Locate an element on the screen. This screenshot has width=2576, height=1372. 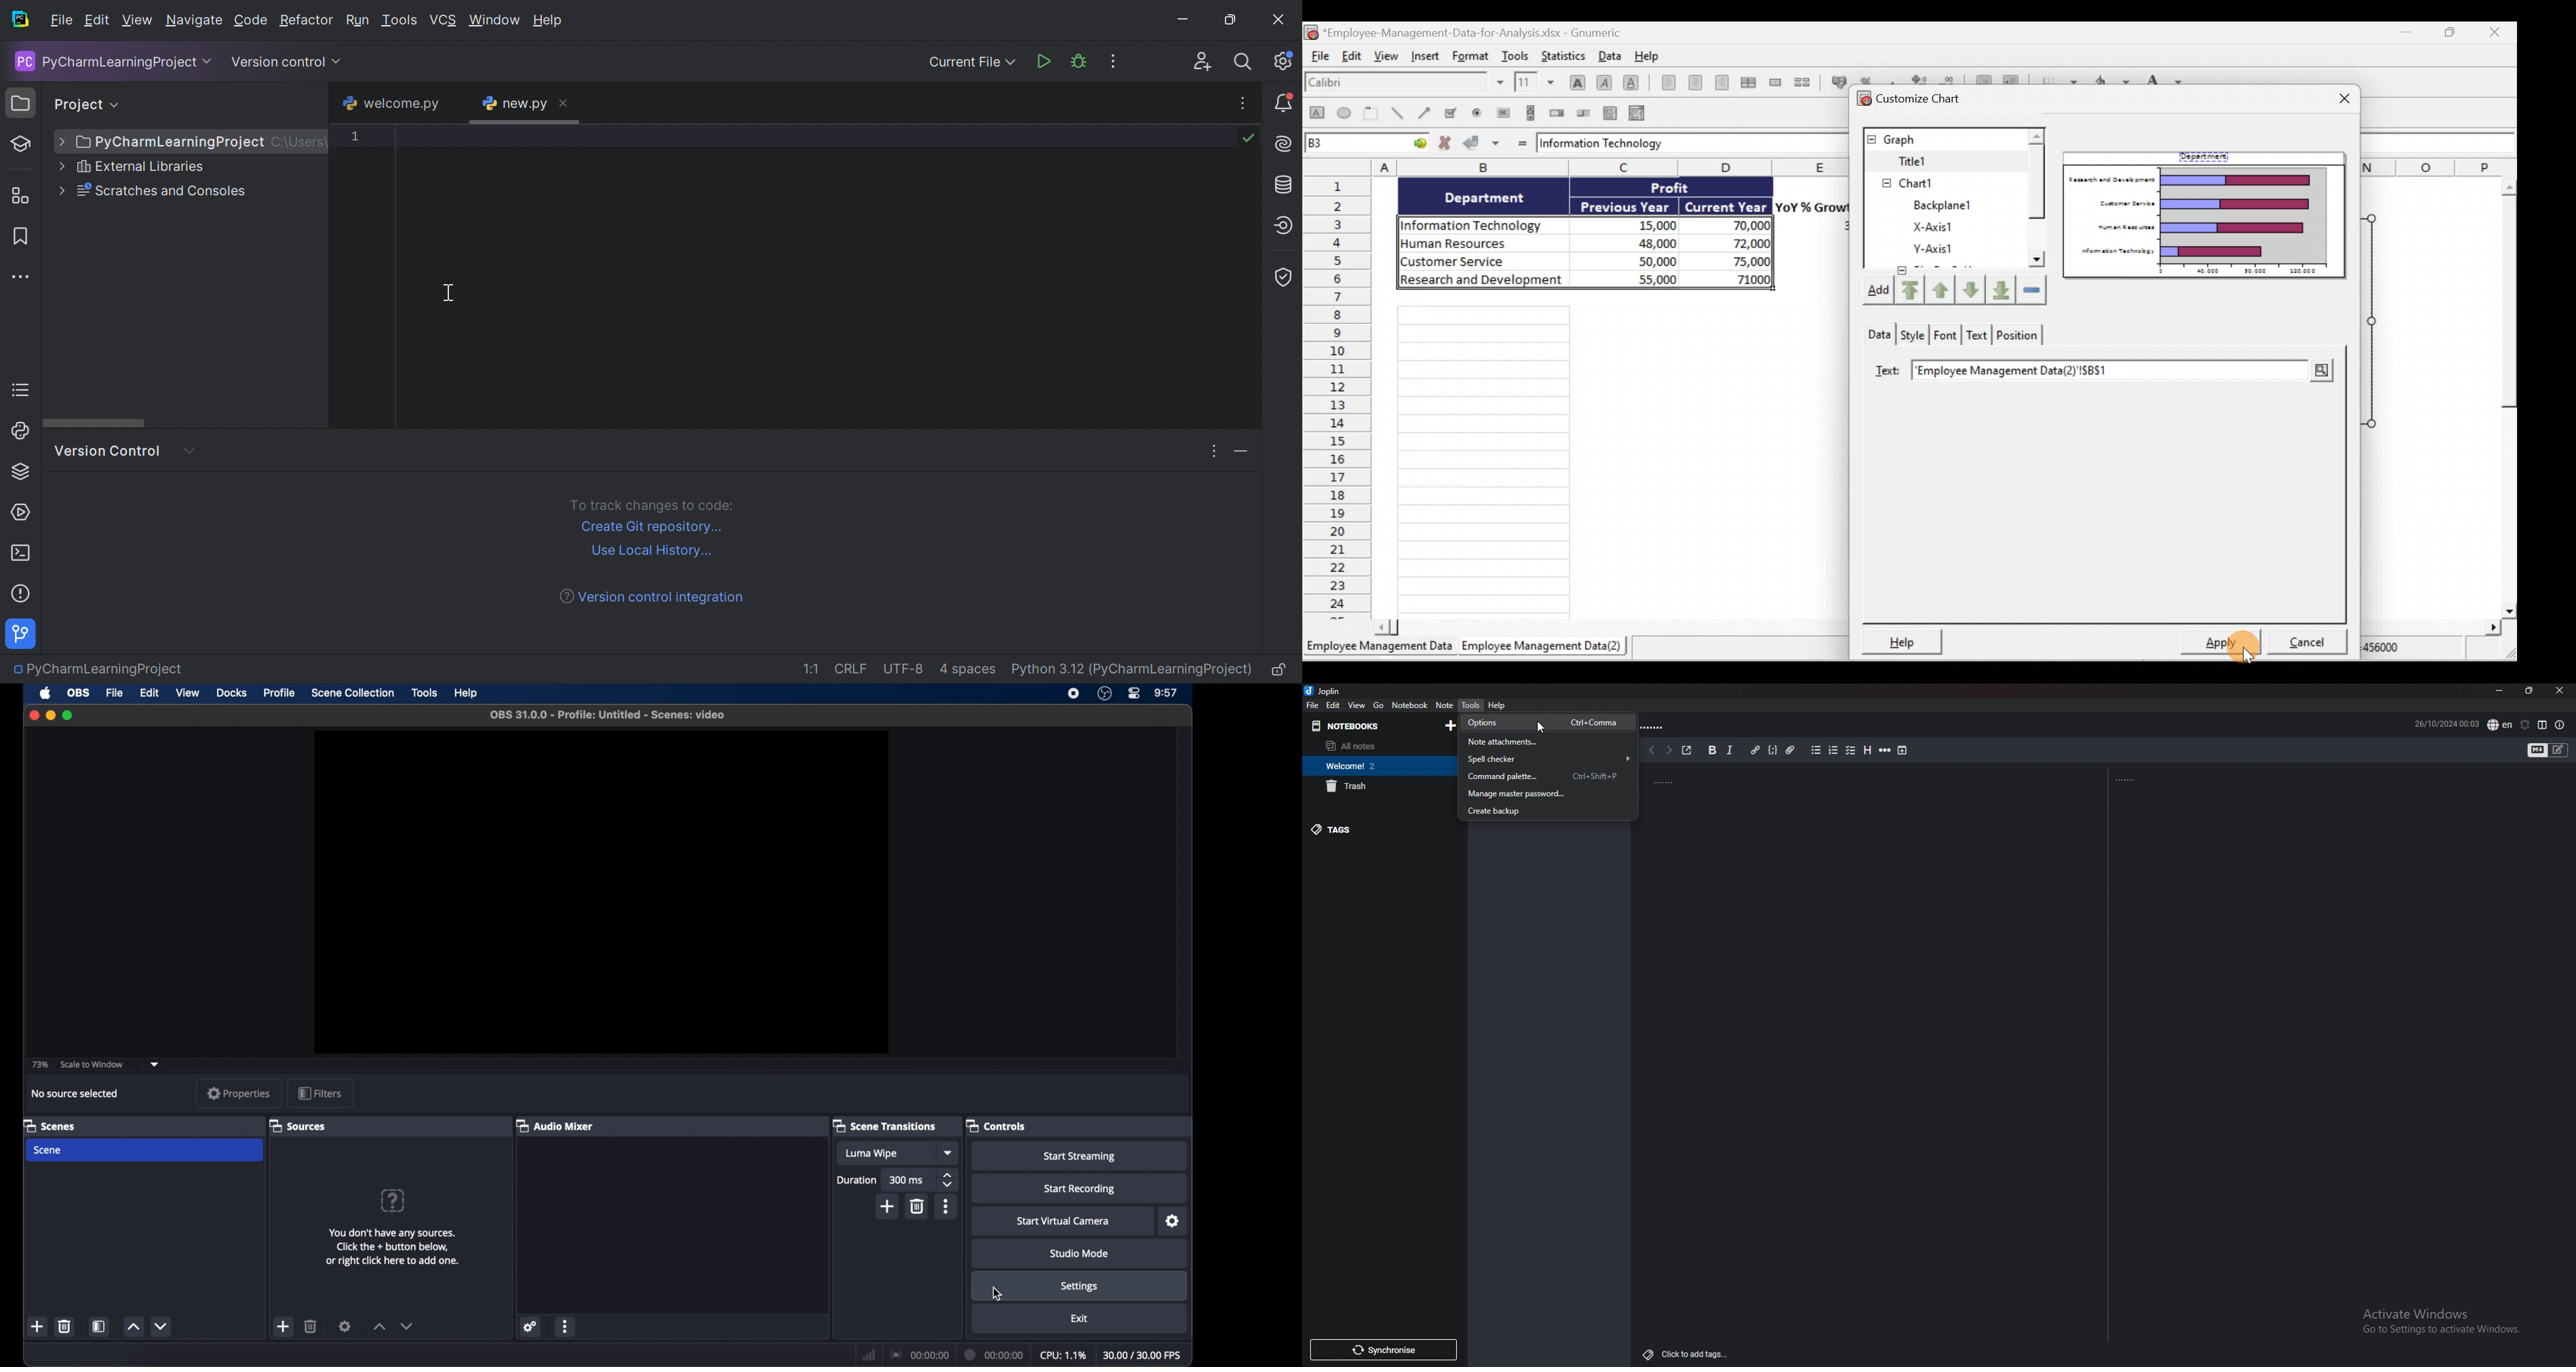
toggle external editing is located at coordinates (1687, 749).